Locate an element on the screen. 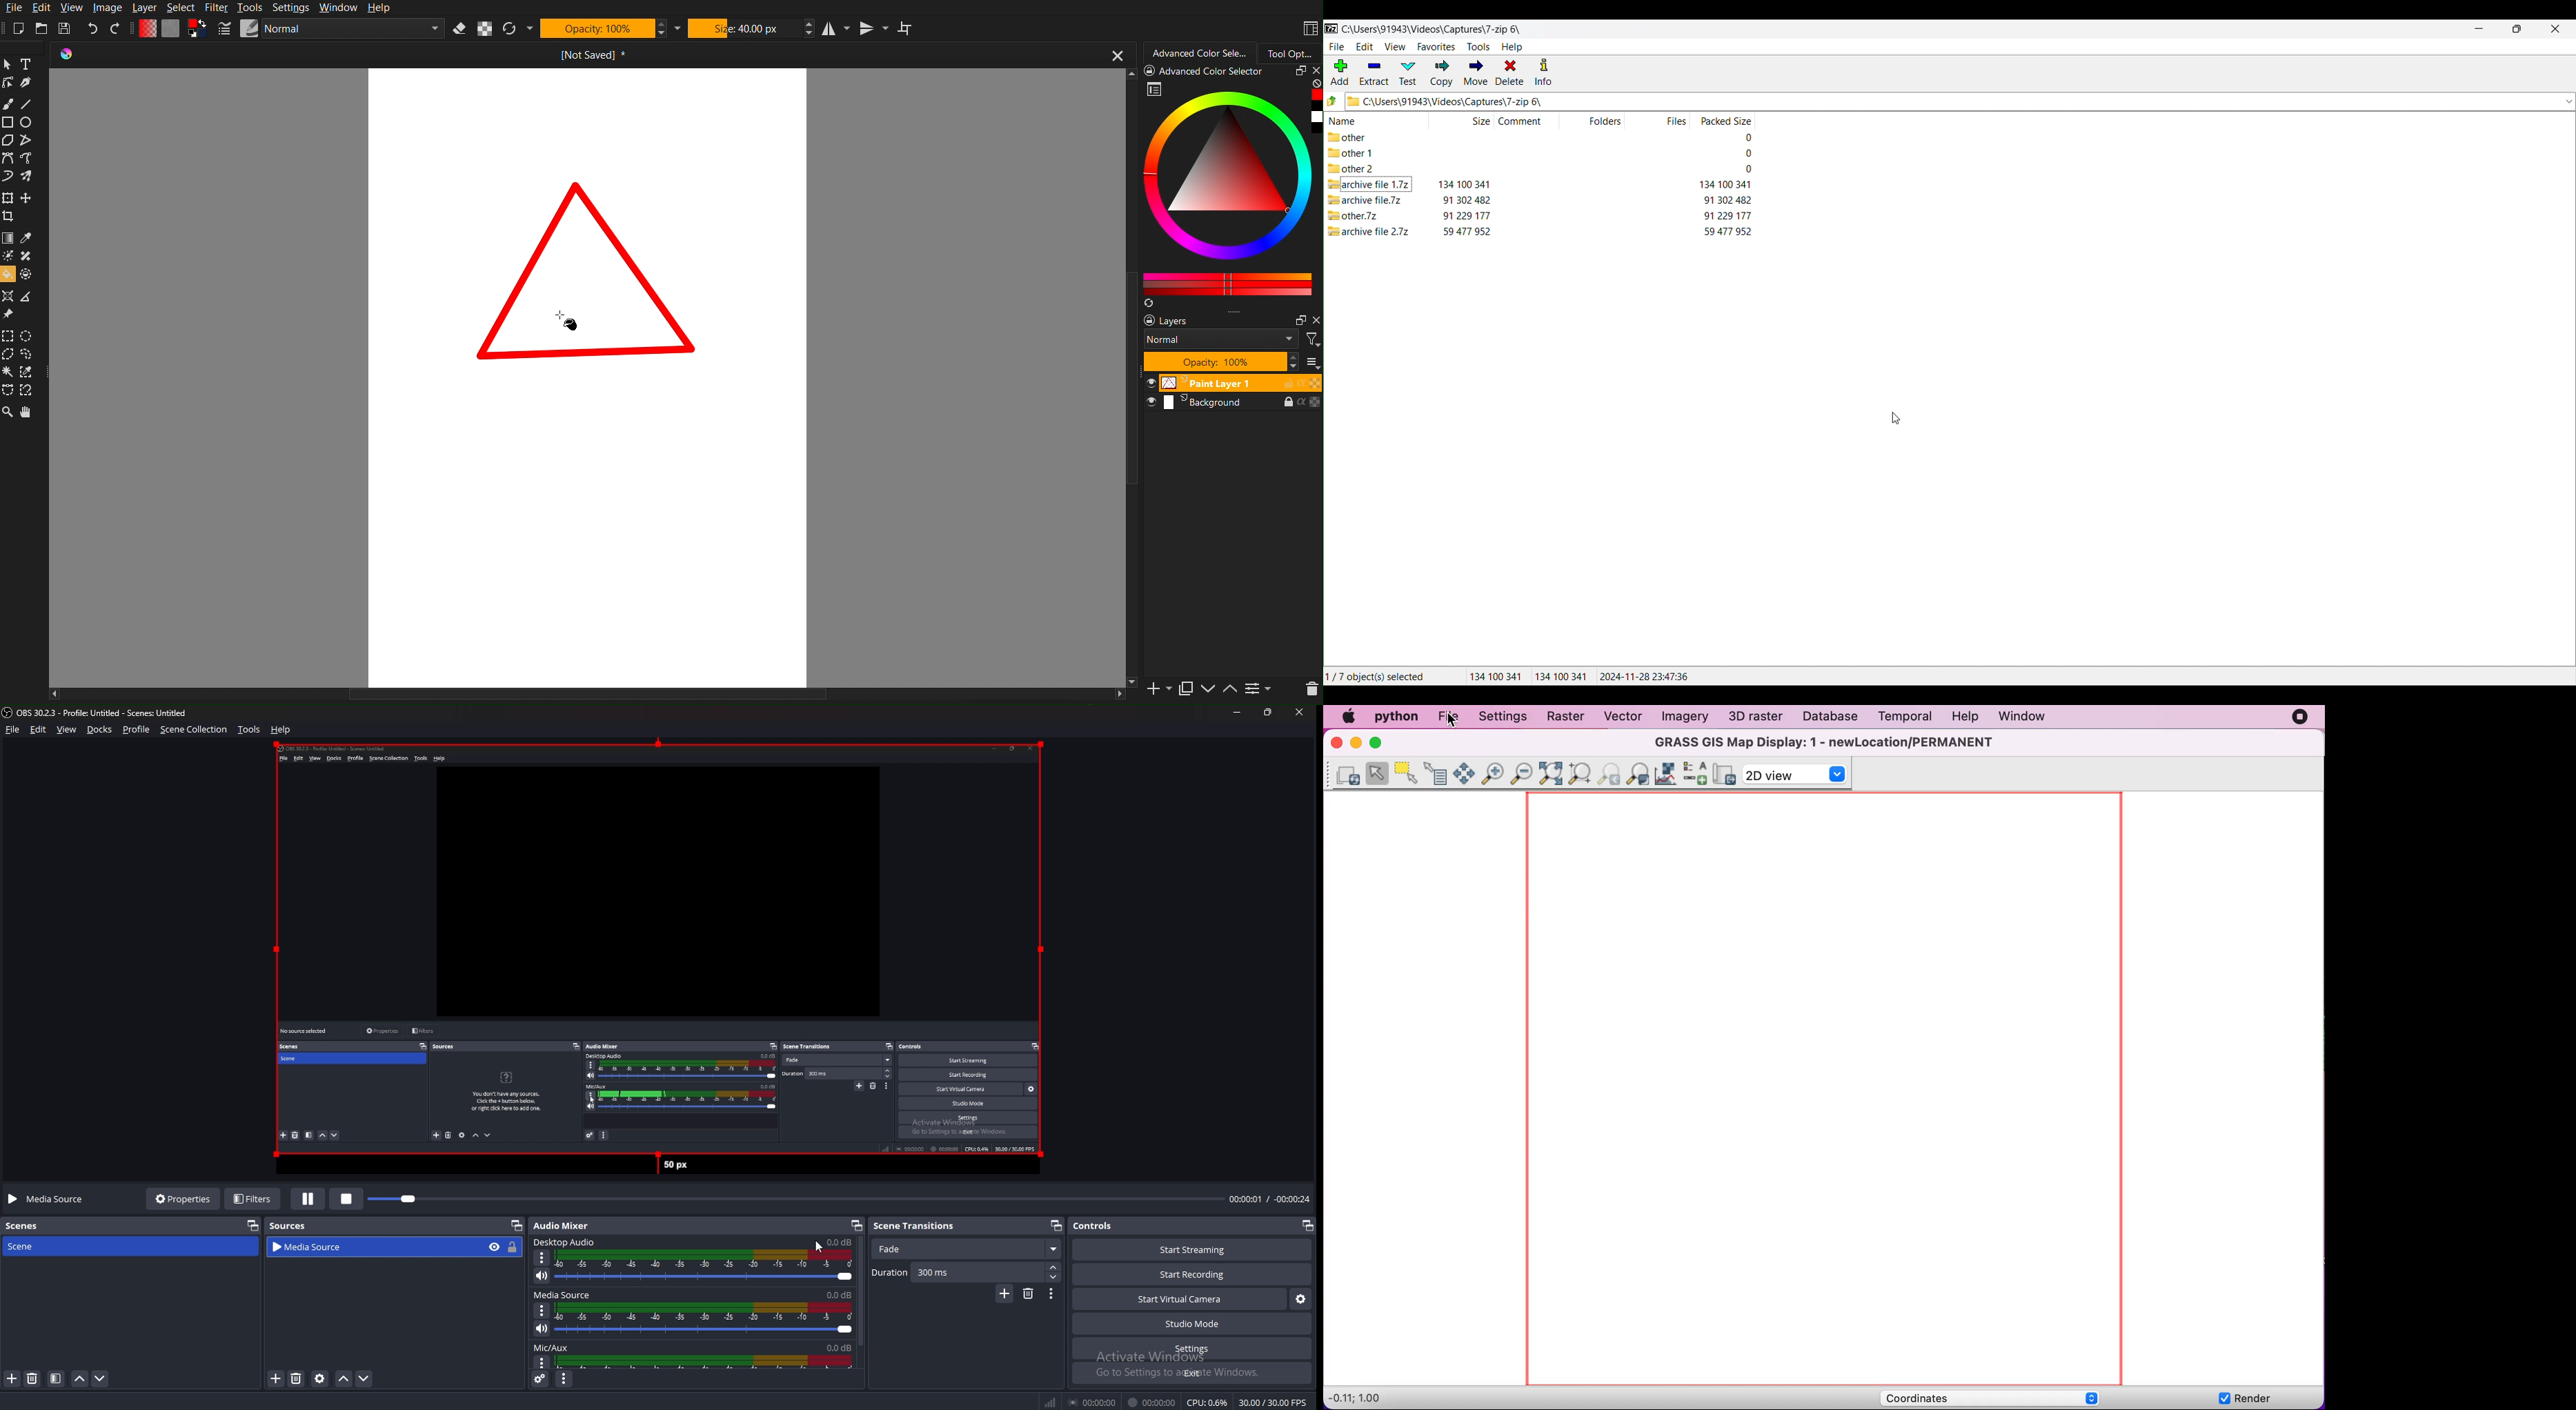 The height and width of the screenshot is (1428, 2576). move a layer is located at coordinates (27, 197).